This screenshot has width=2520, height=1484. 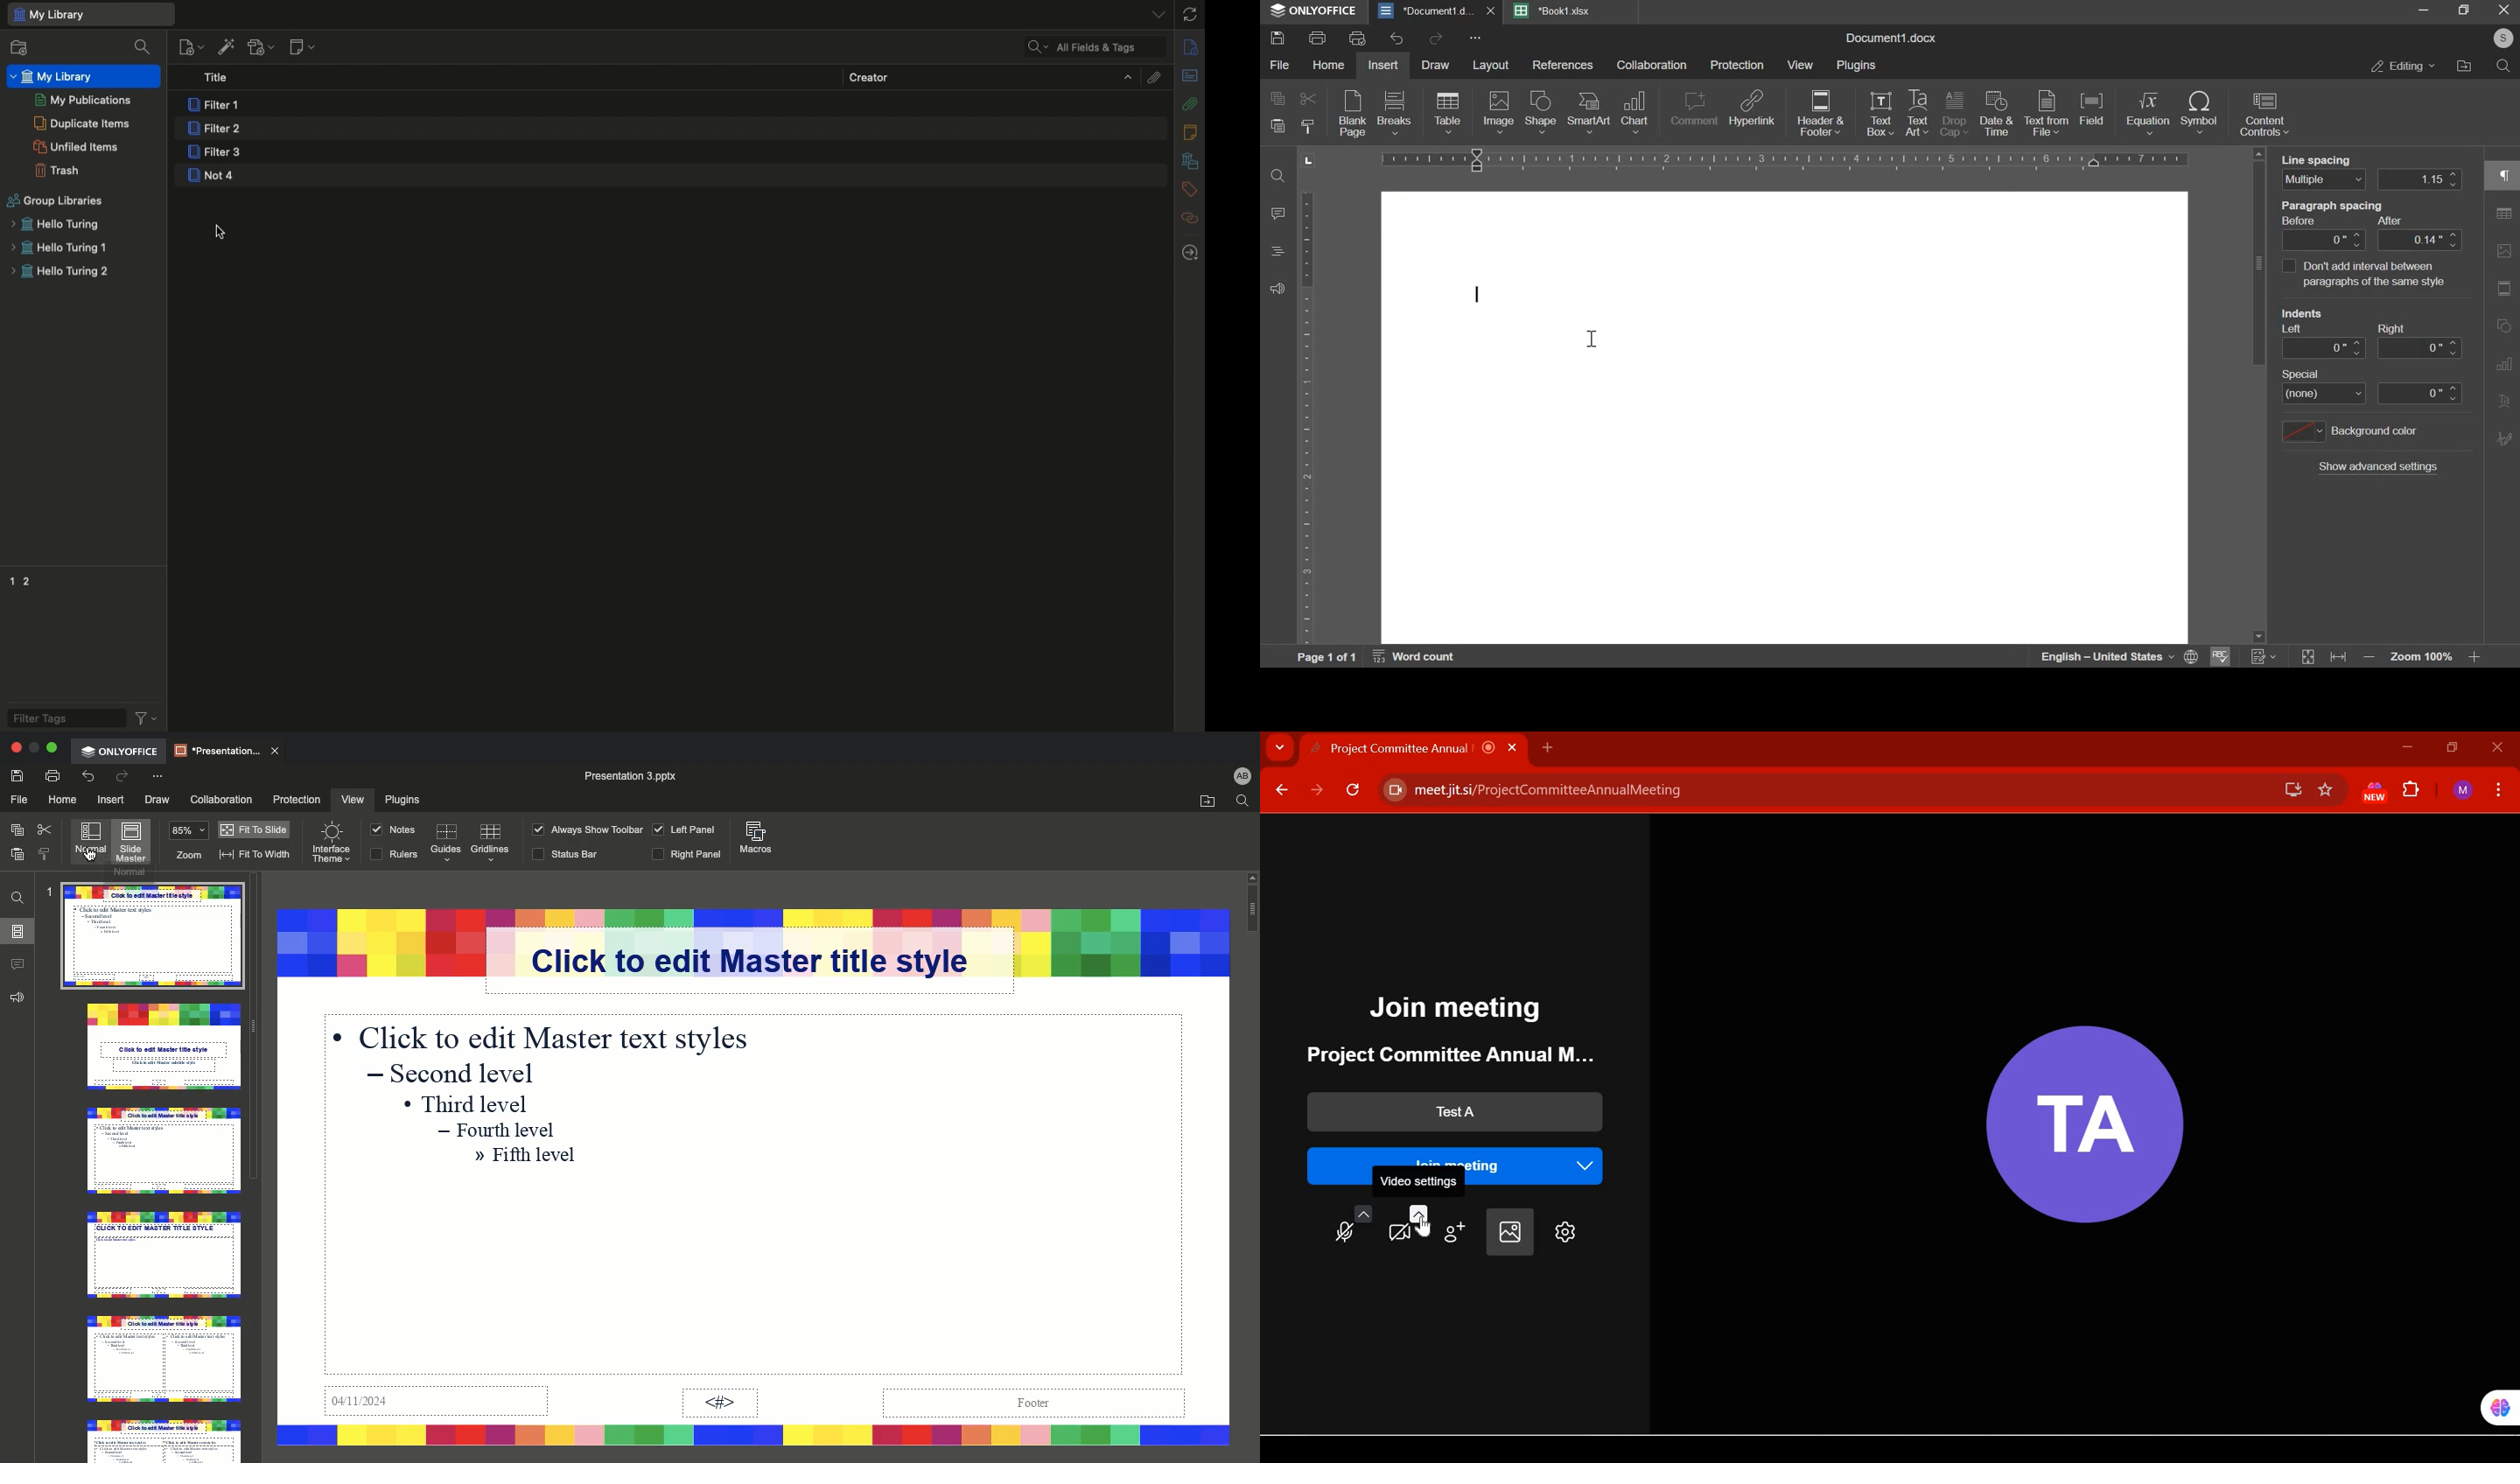 I want to click on New item, so click(x=191, y=46).